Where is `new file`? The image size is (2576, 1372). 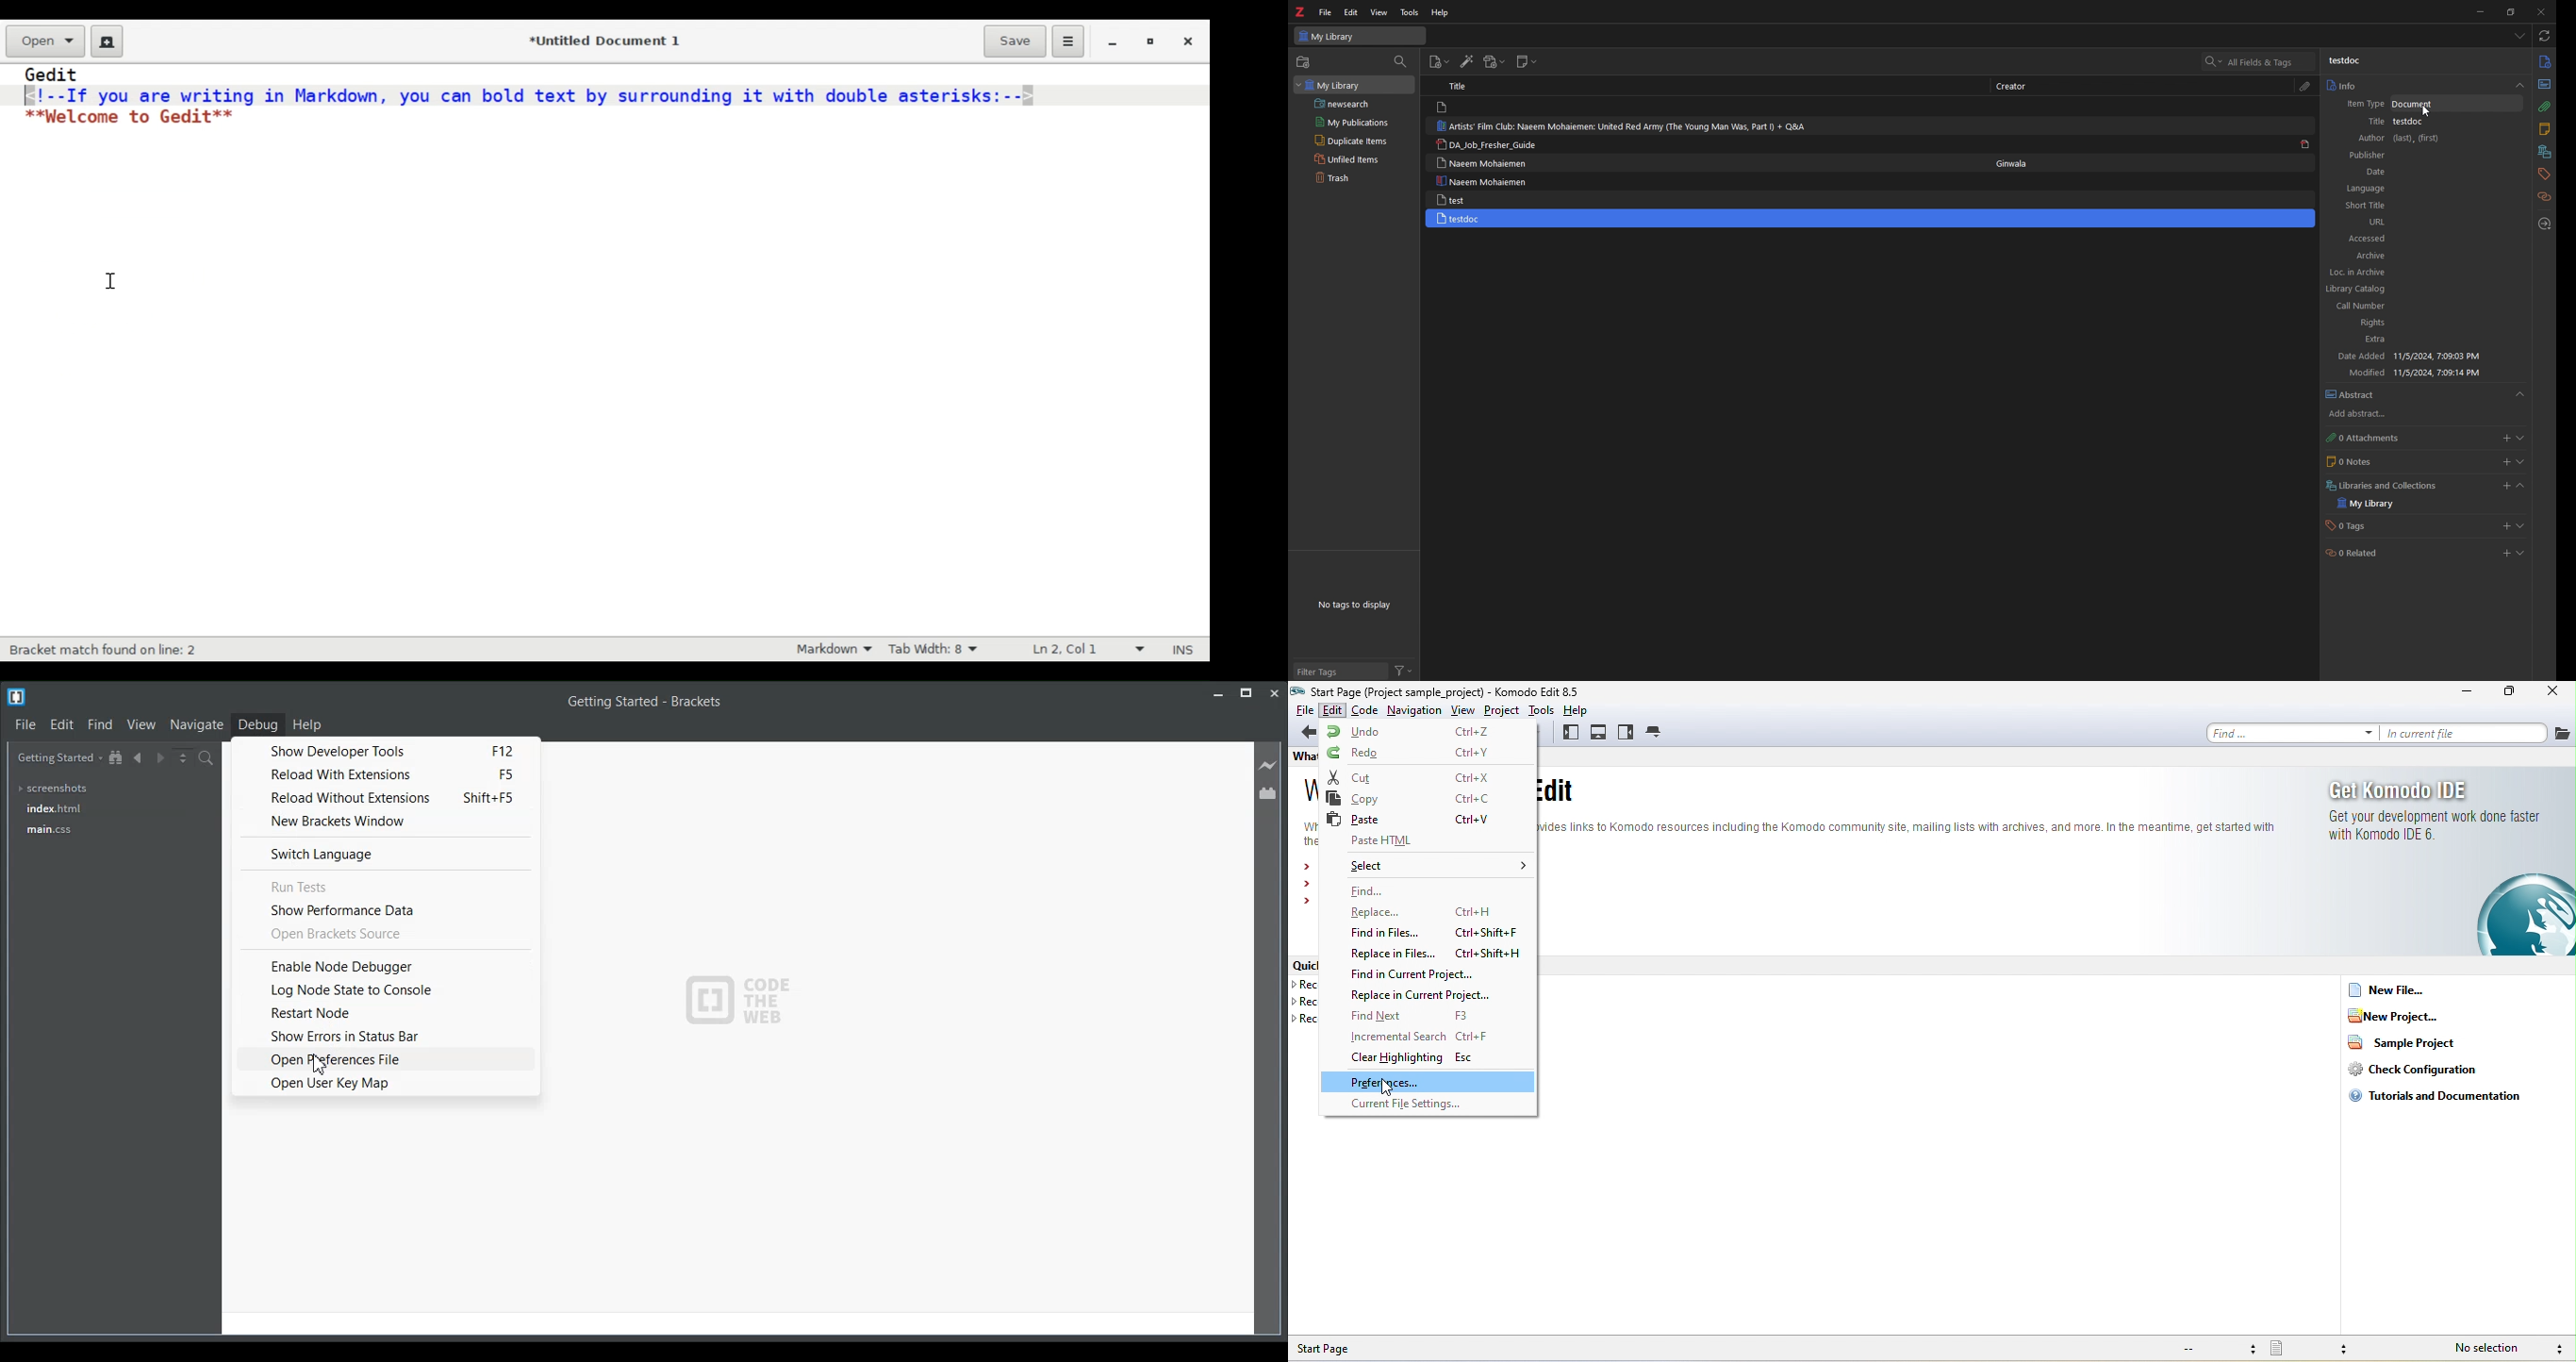
new file is located at coordinates (2399, 988).